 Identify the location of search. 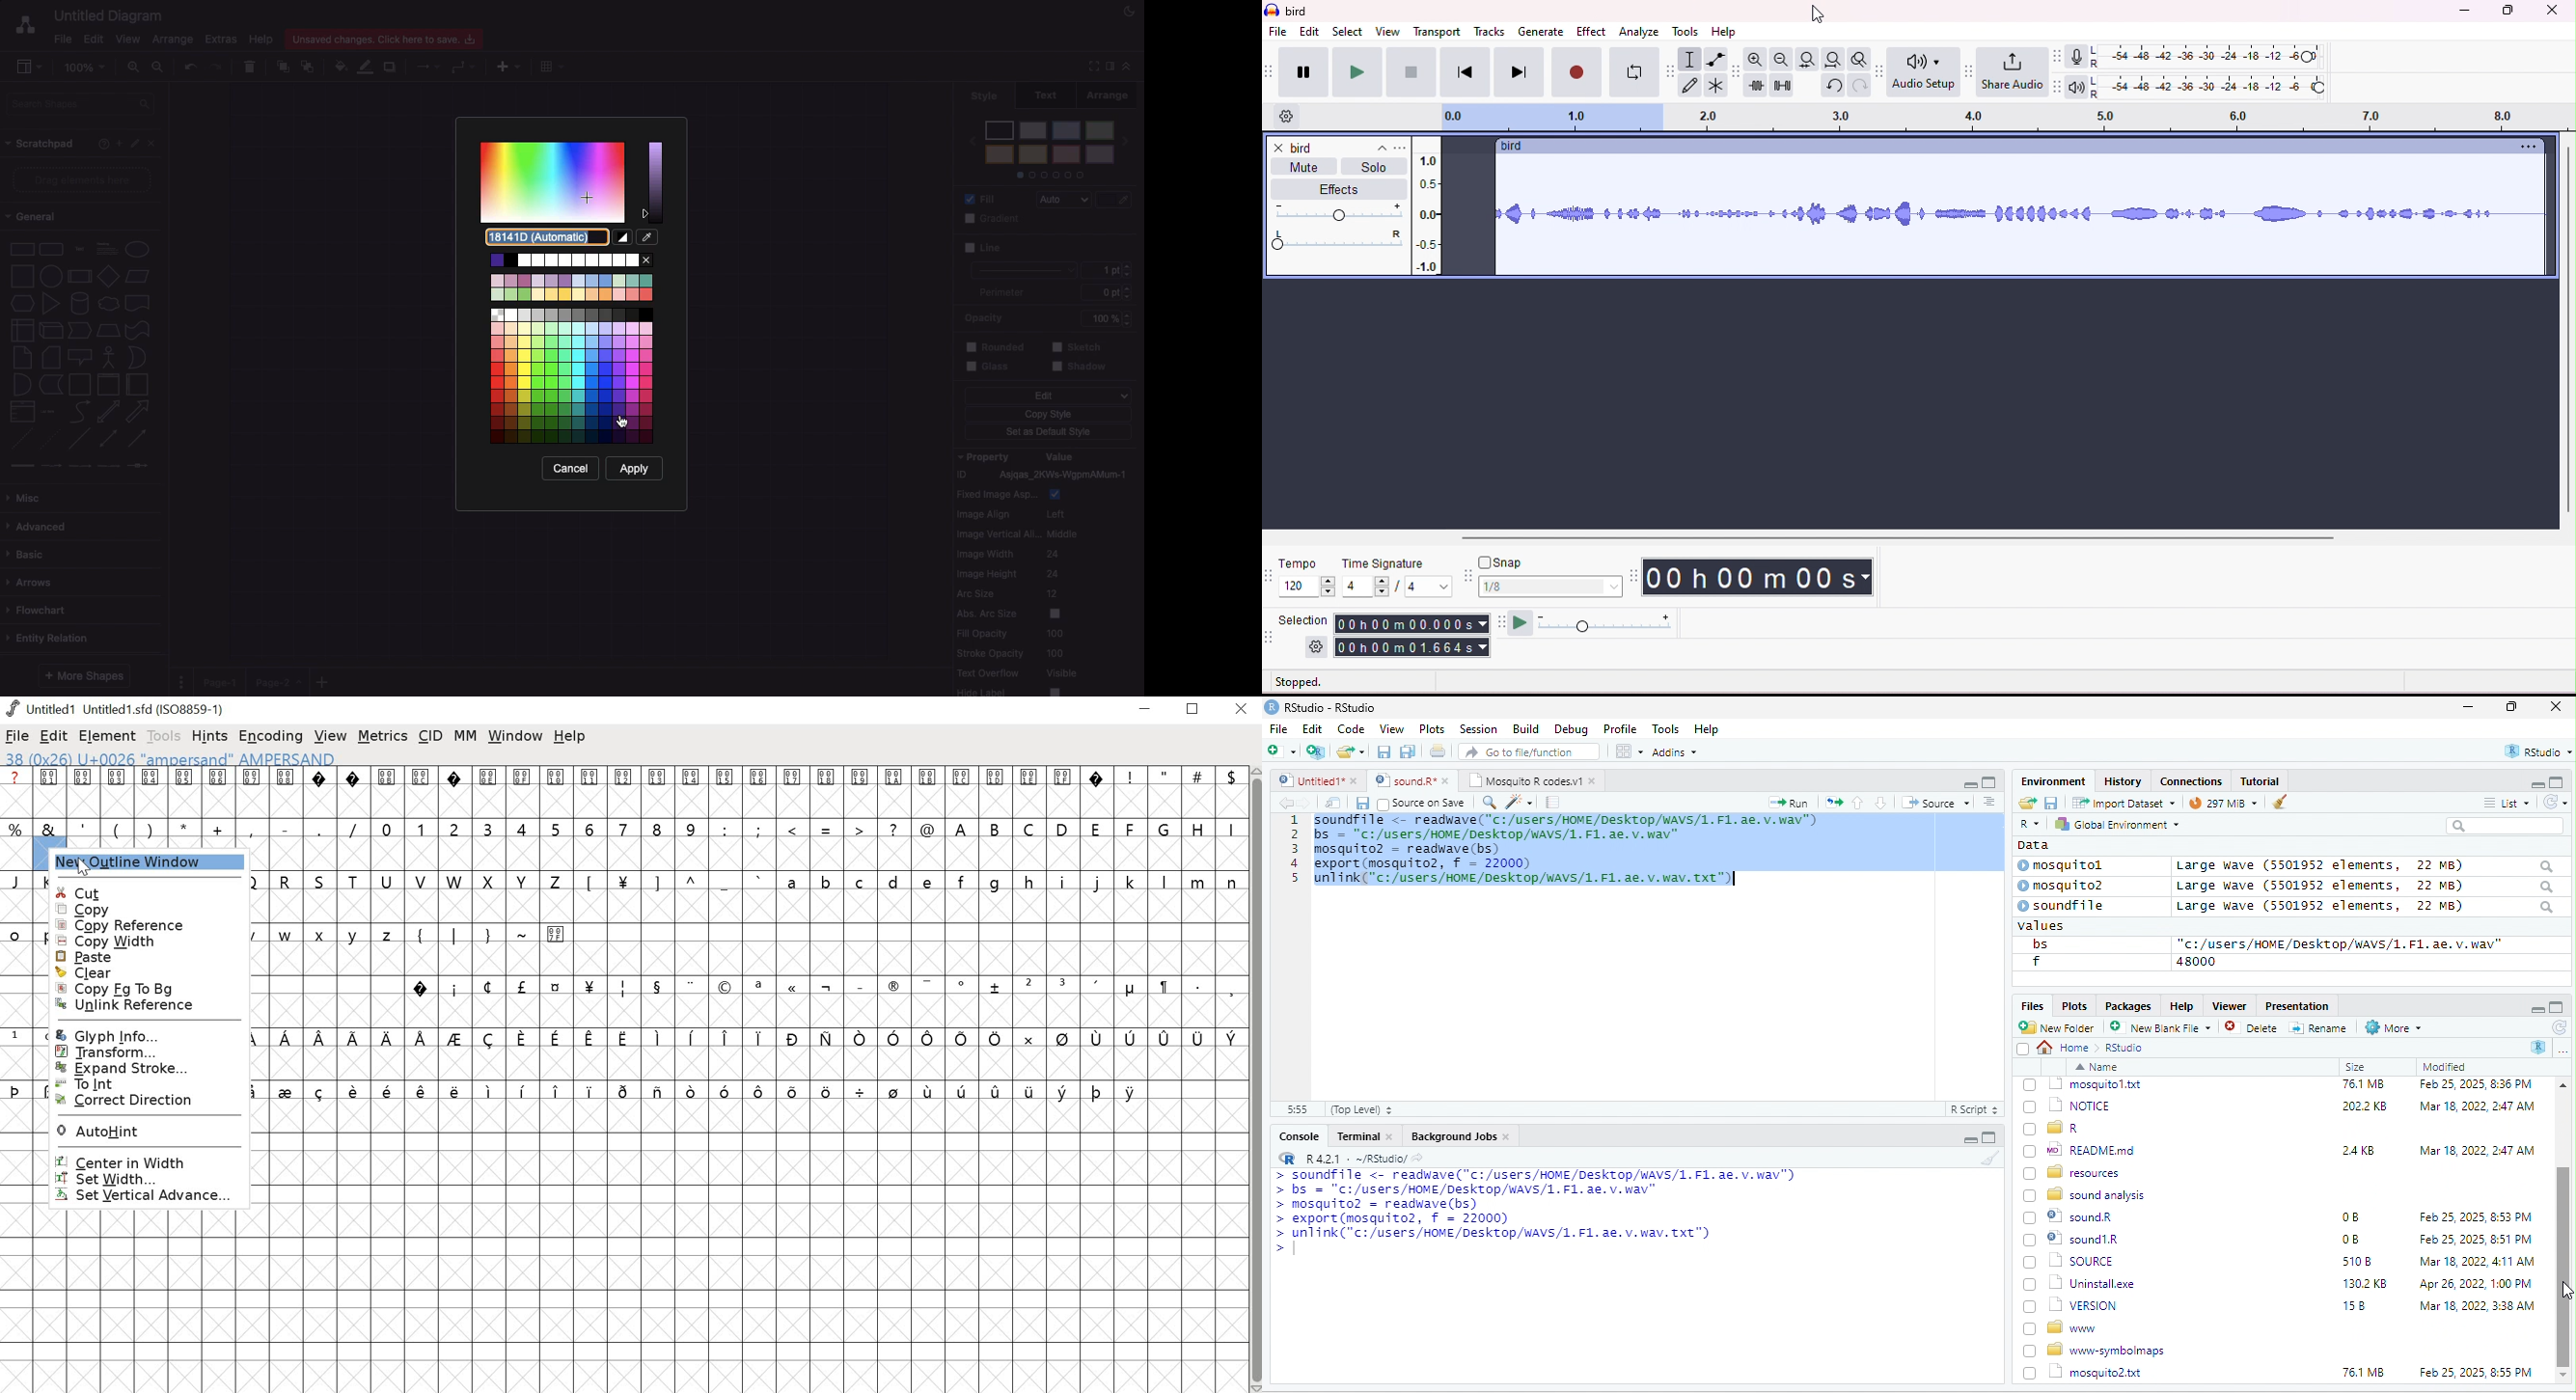
(2505, 826).